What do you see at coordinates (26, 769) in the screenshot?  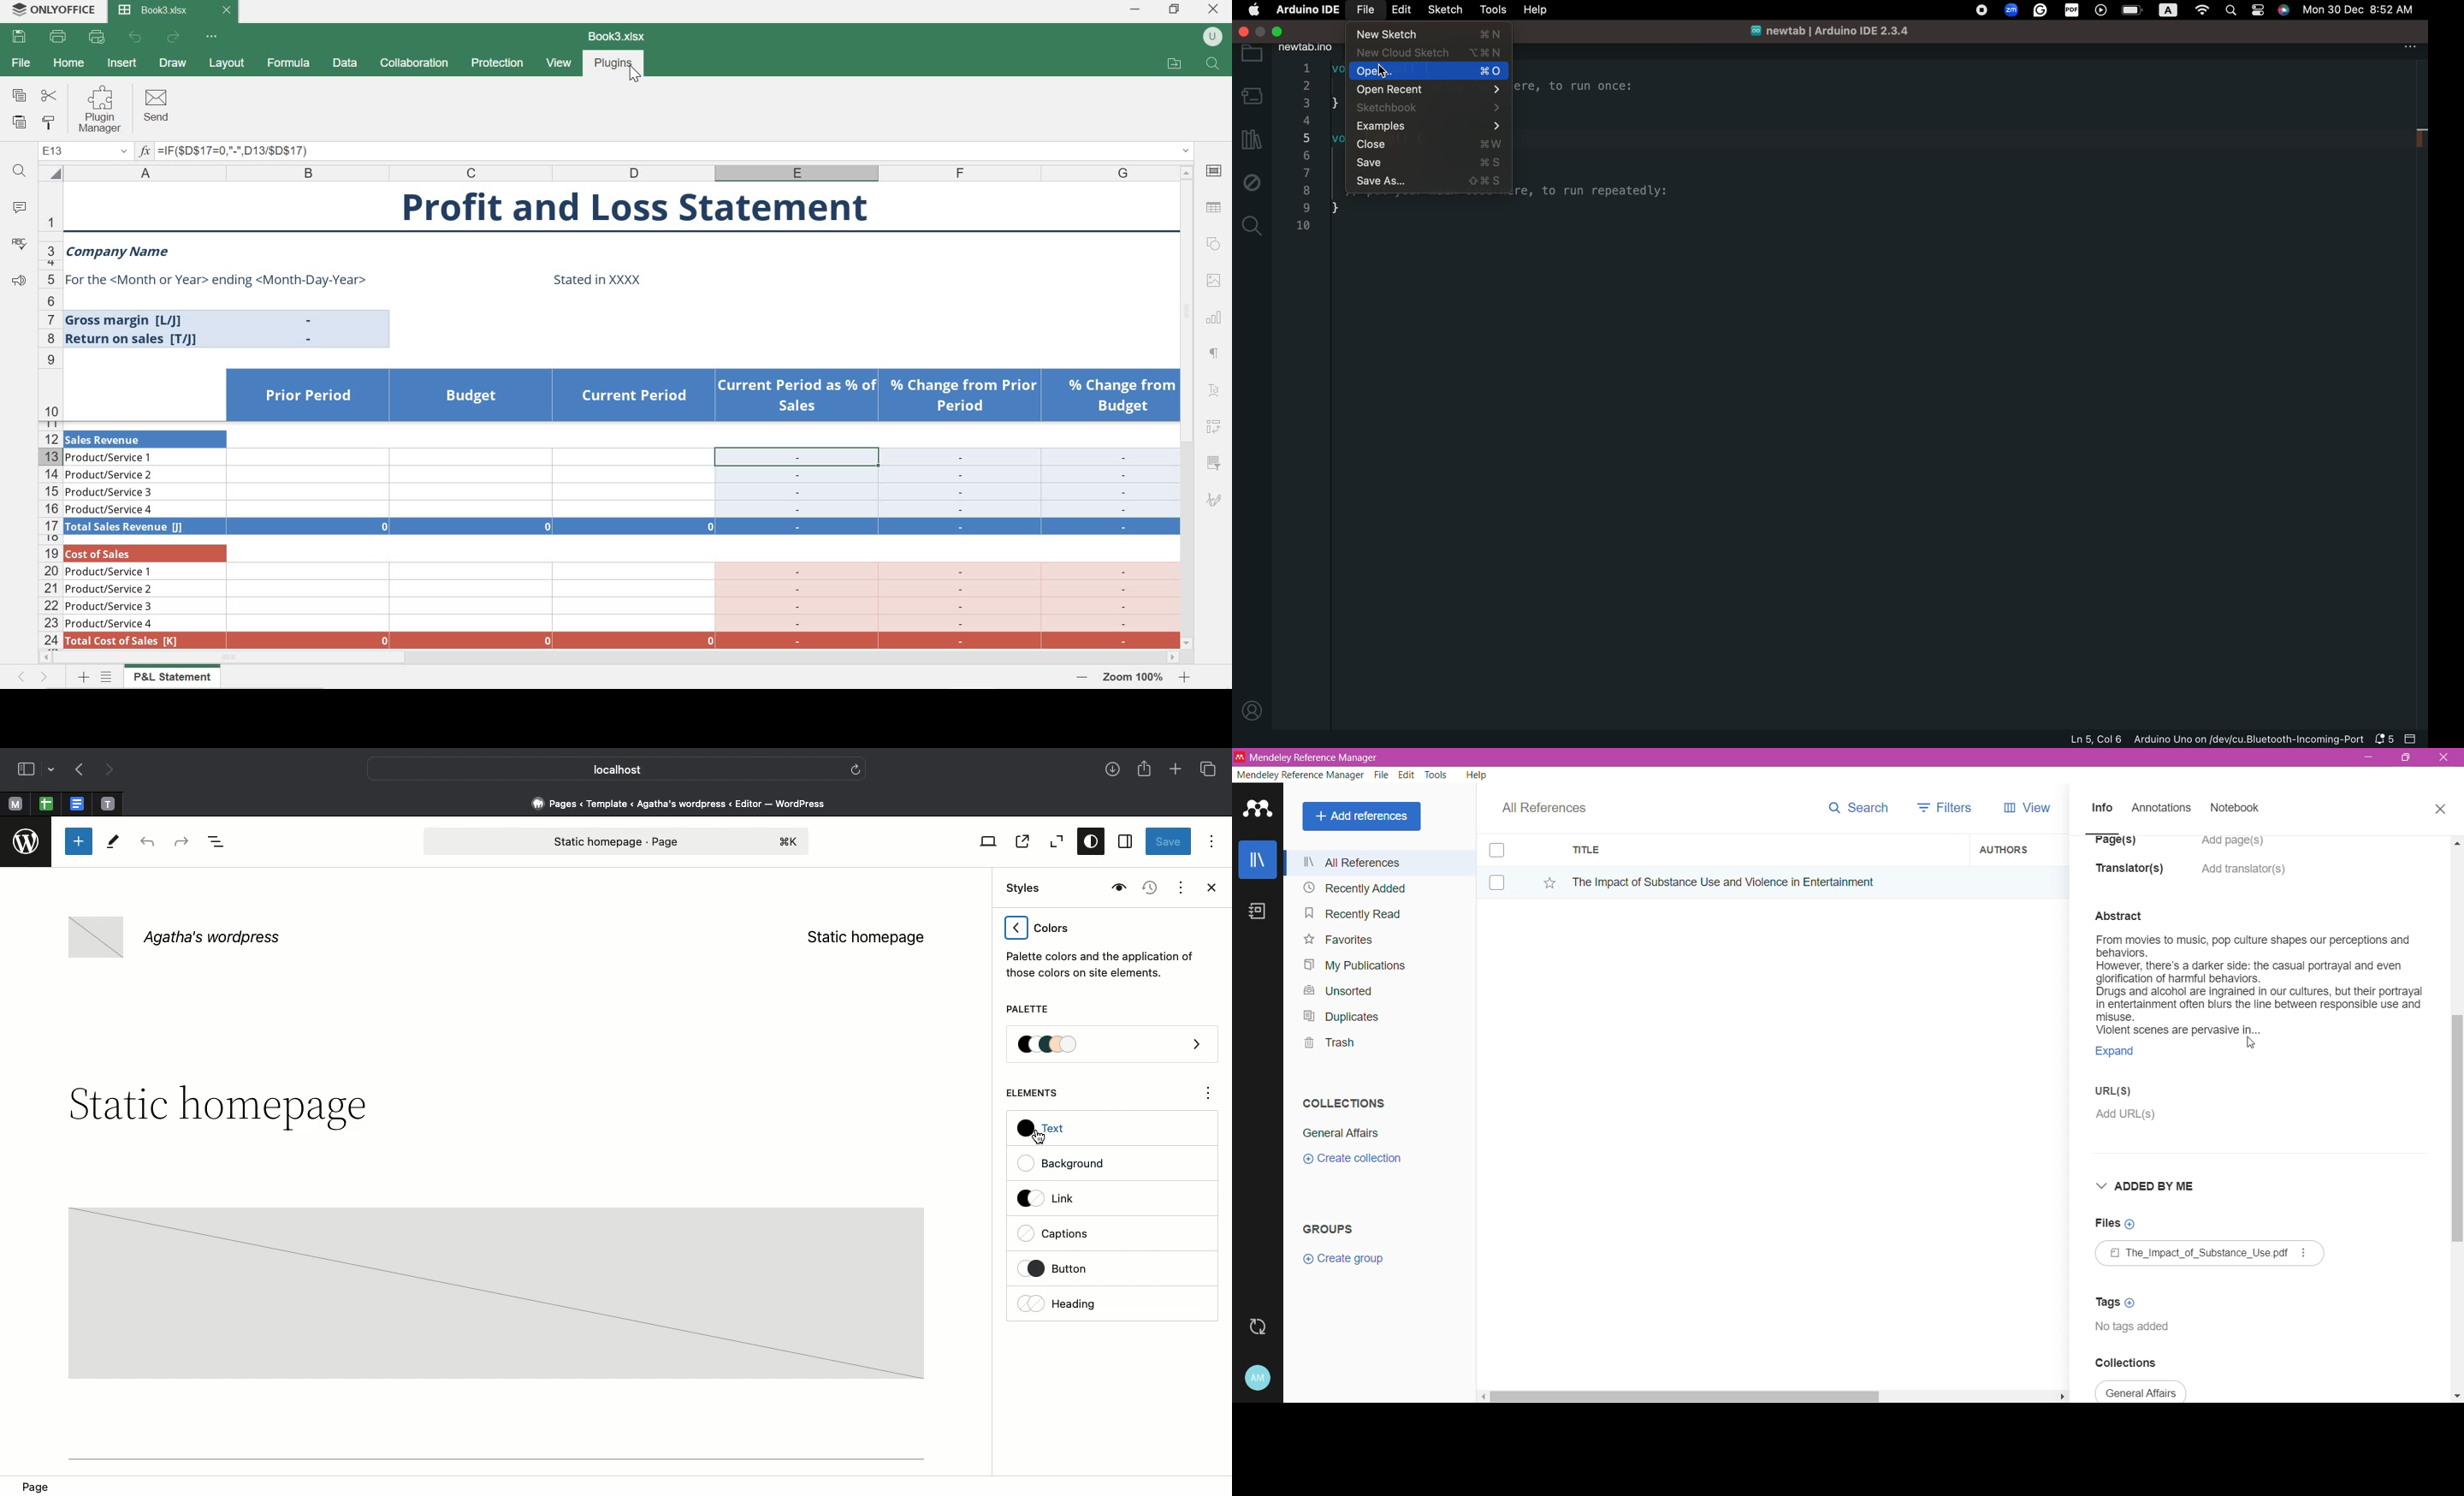 I see `Sidebar` at bounding box center [26, 769].